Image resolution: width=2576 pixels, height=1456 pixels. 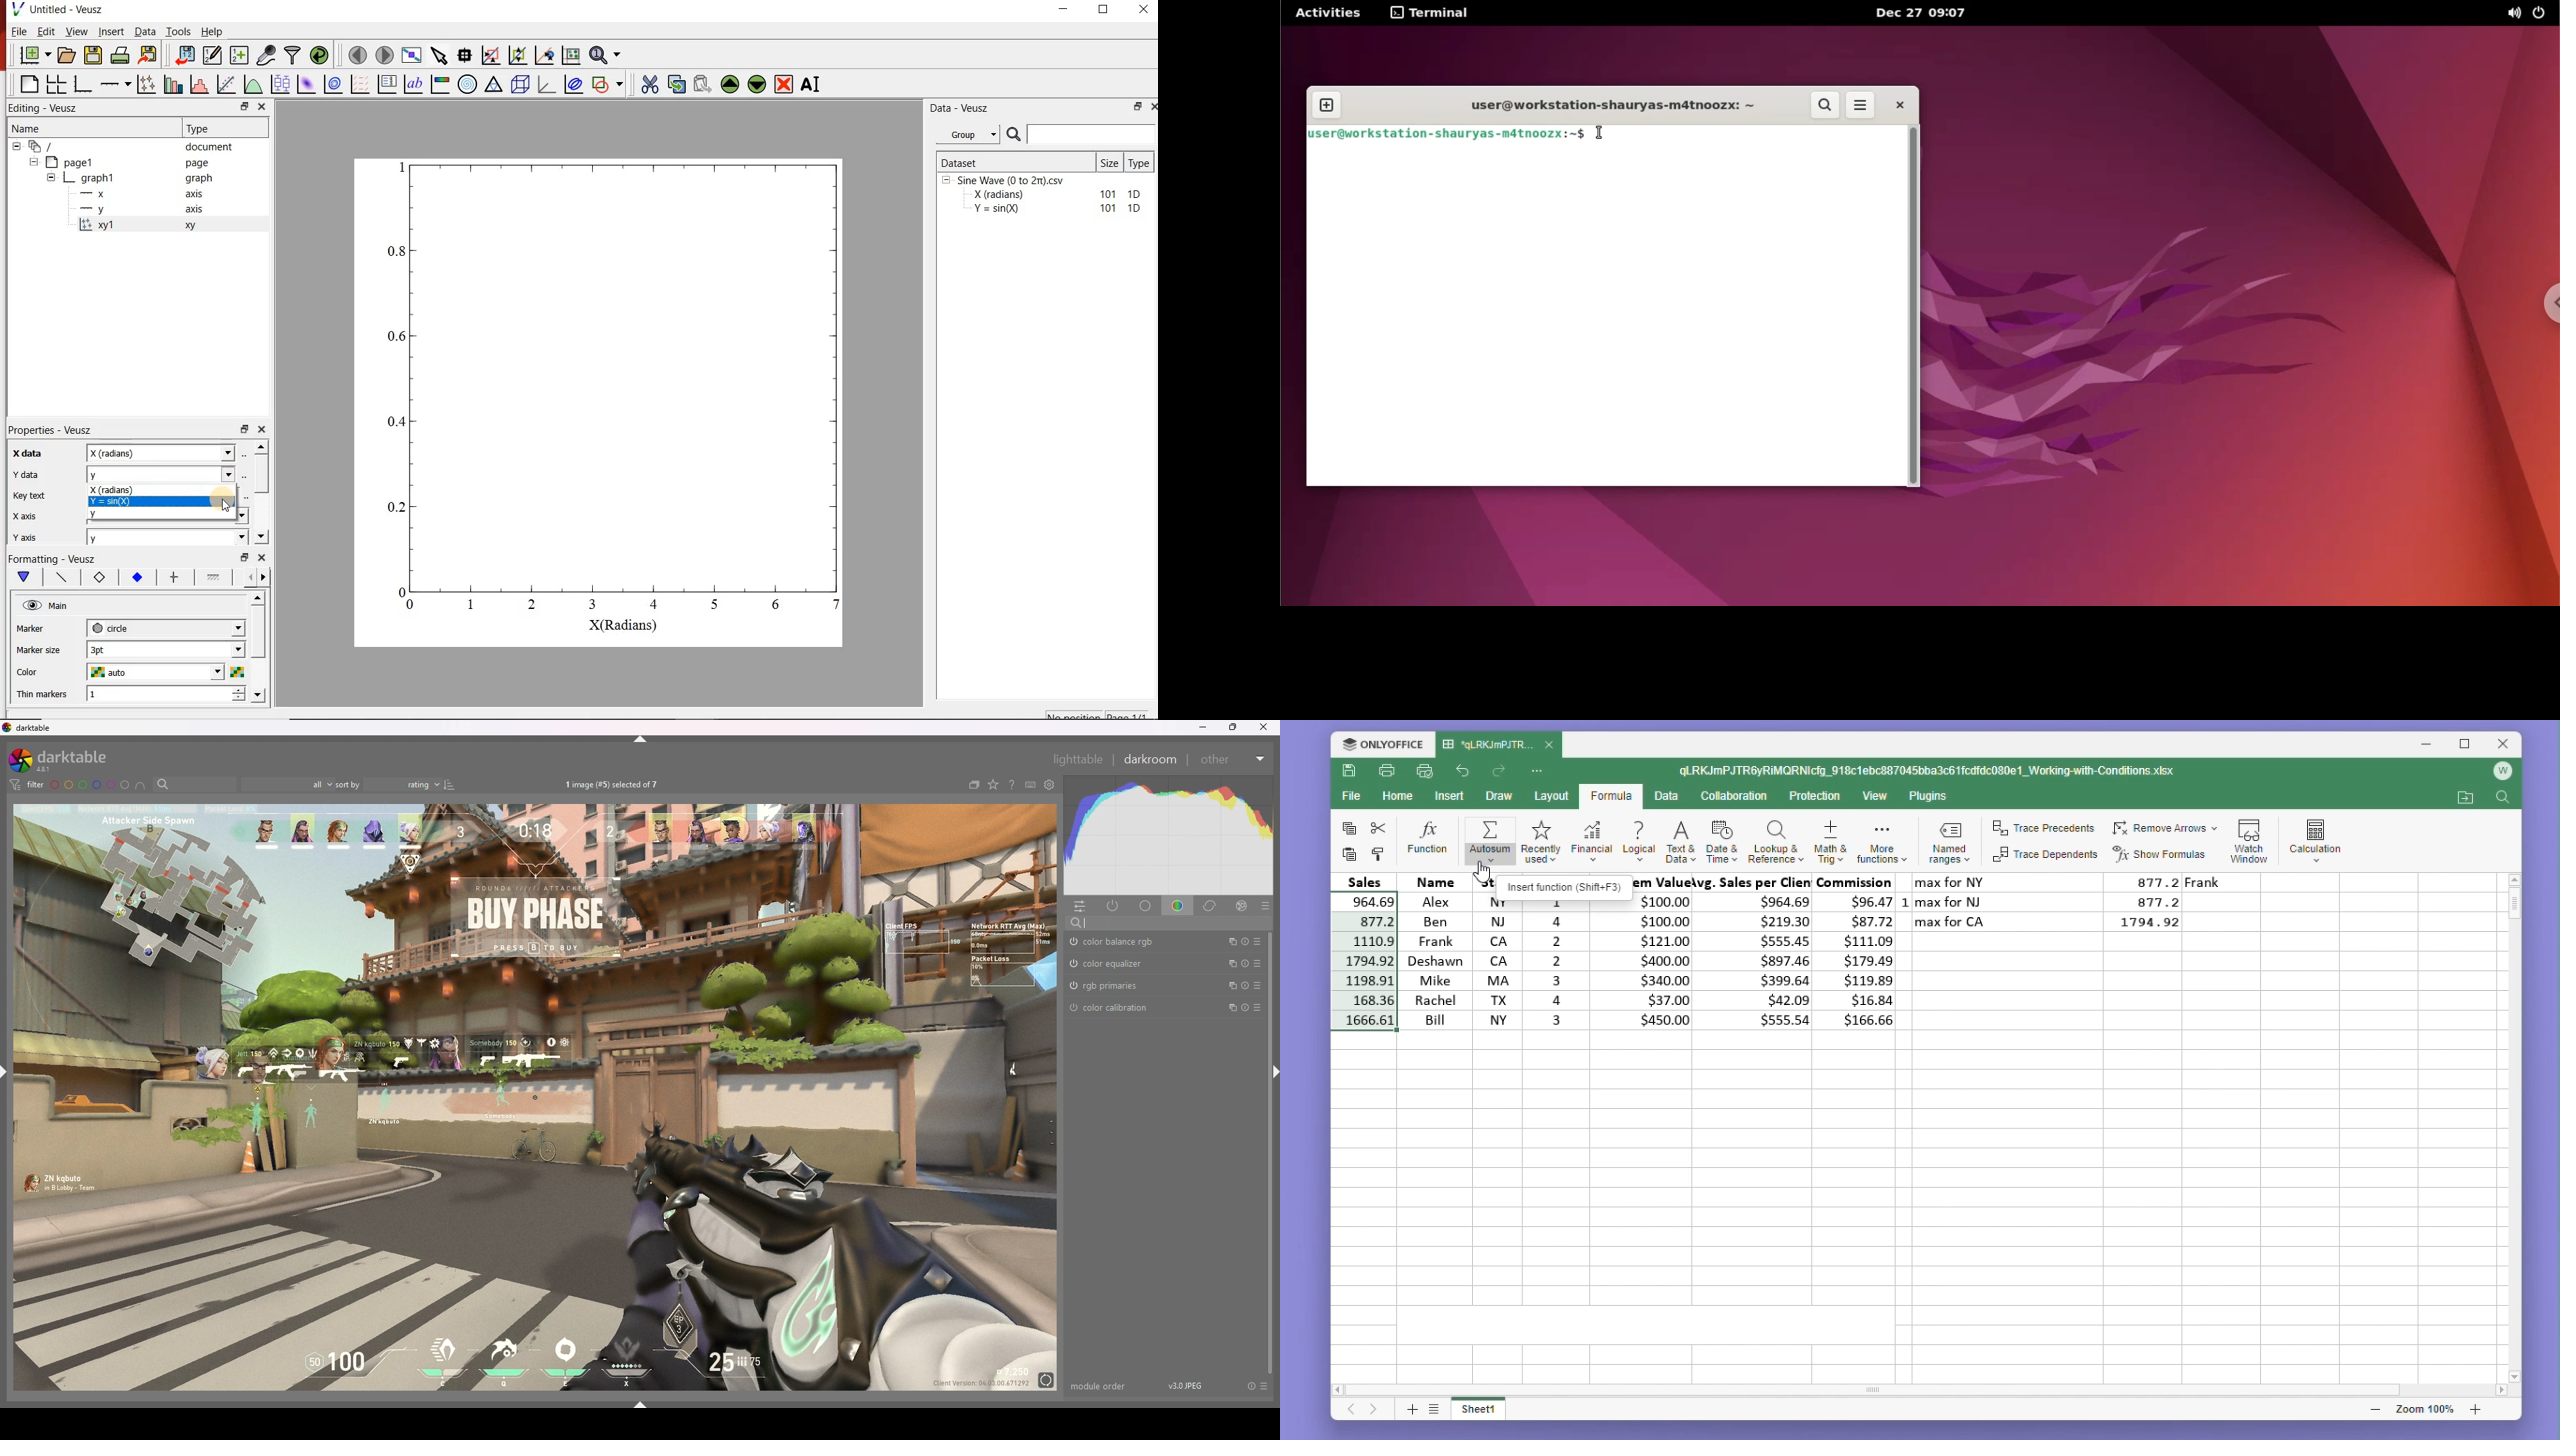 I want to click on Close, so click(x=263, y=557).